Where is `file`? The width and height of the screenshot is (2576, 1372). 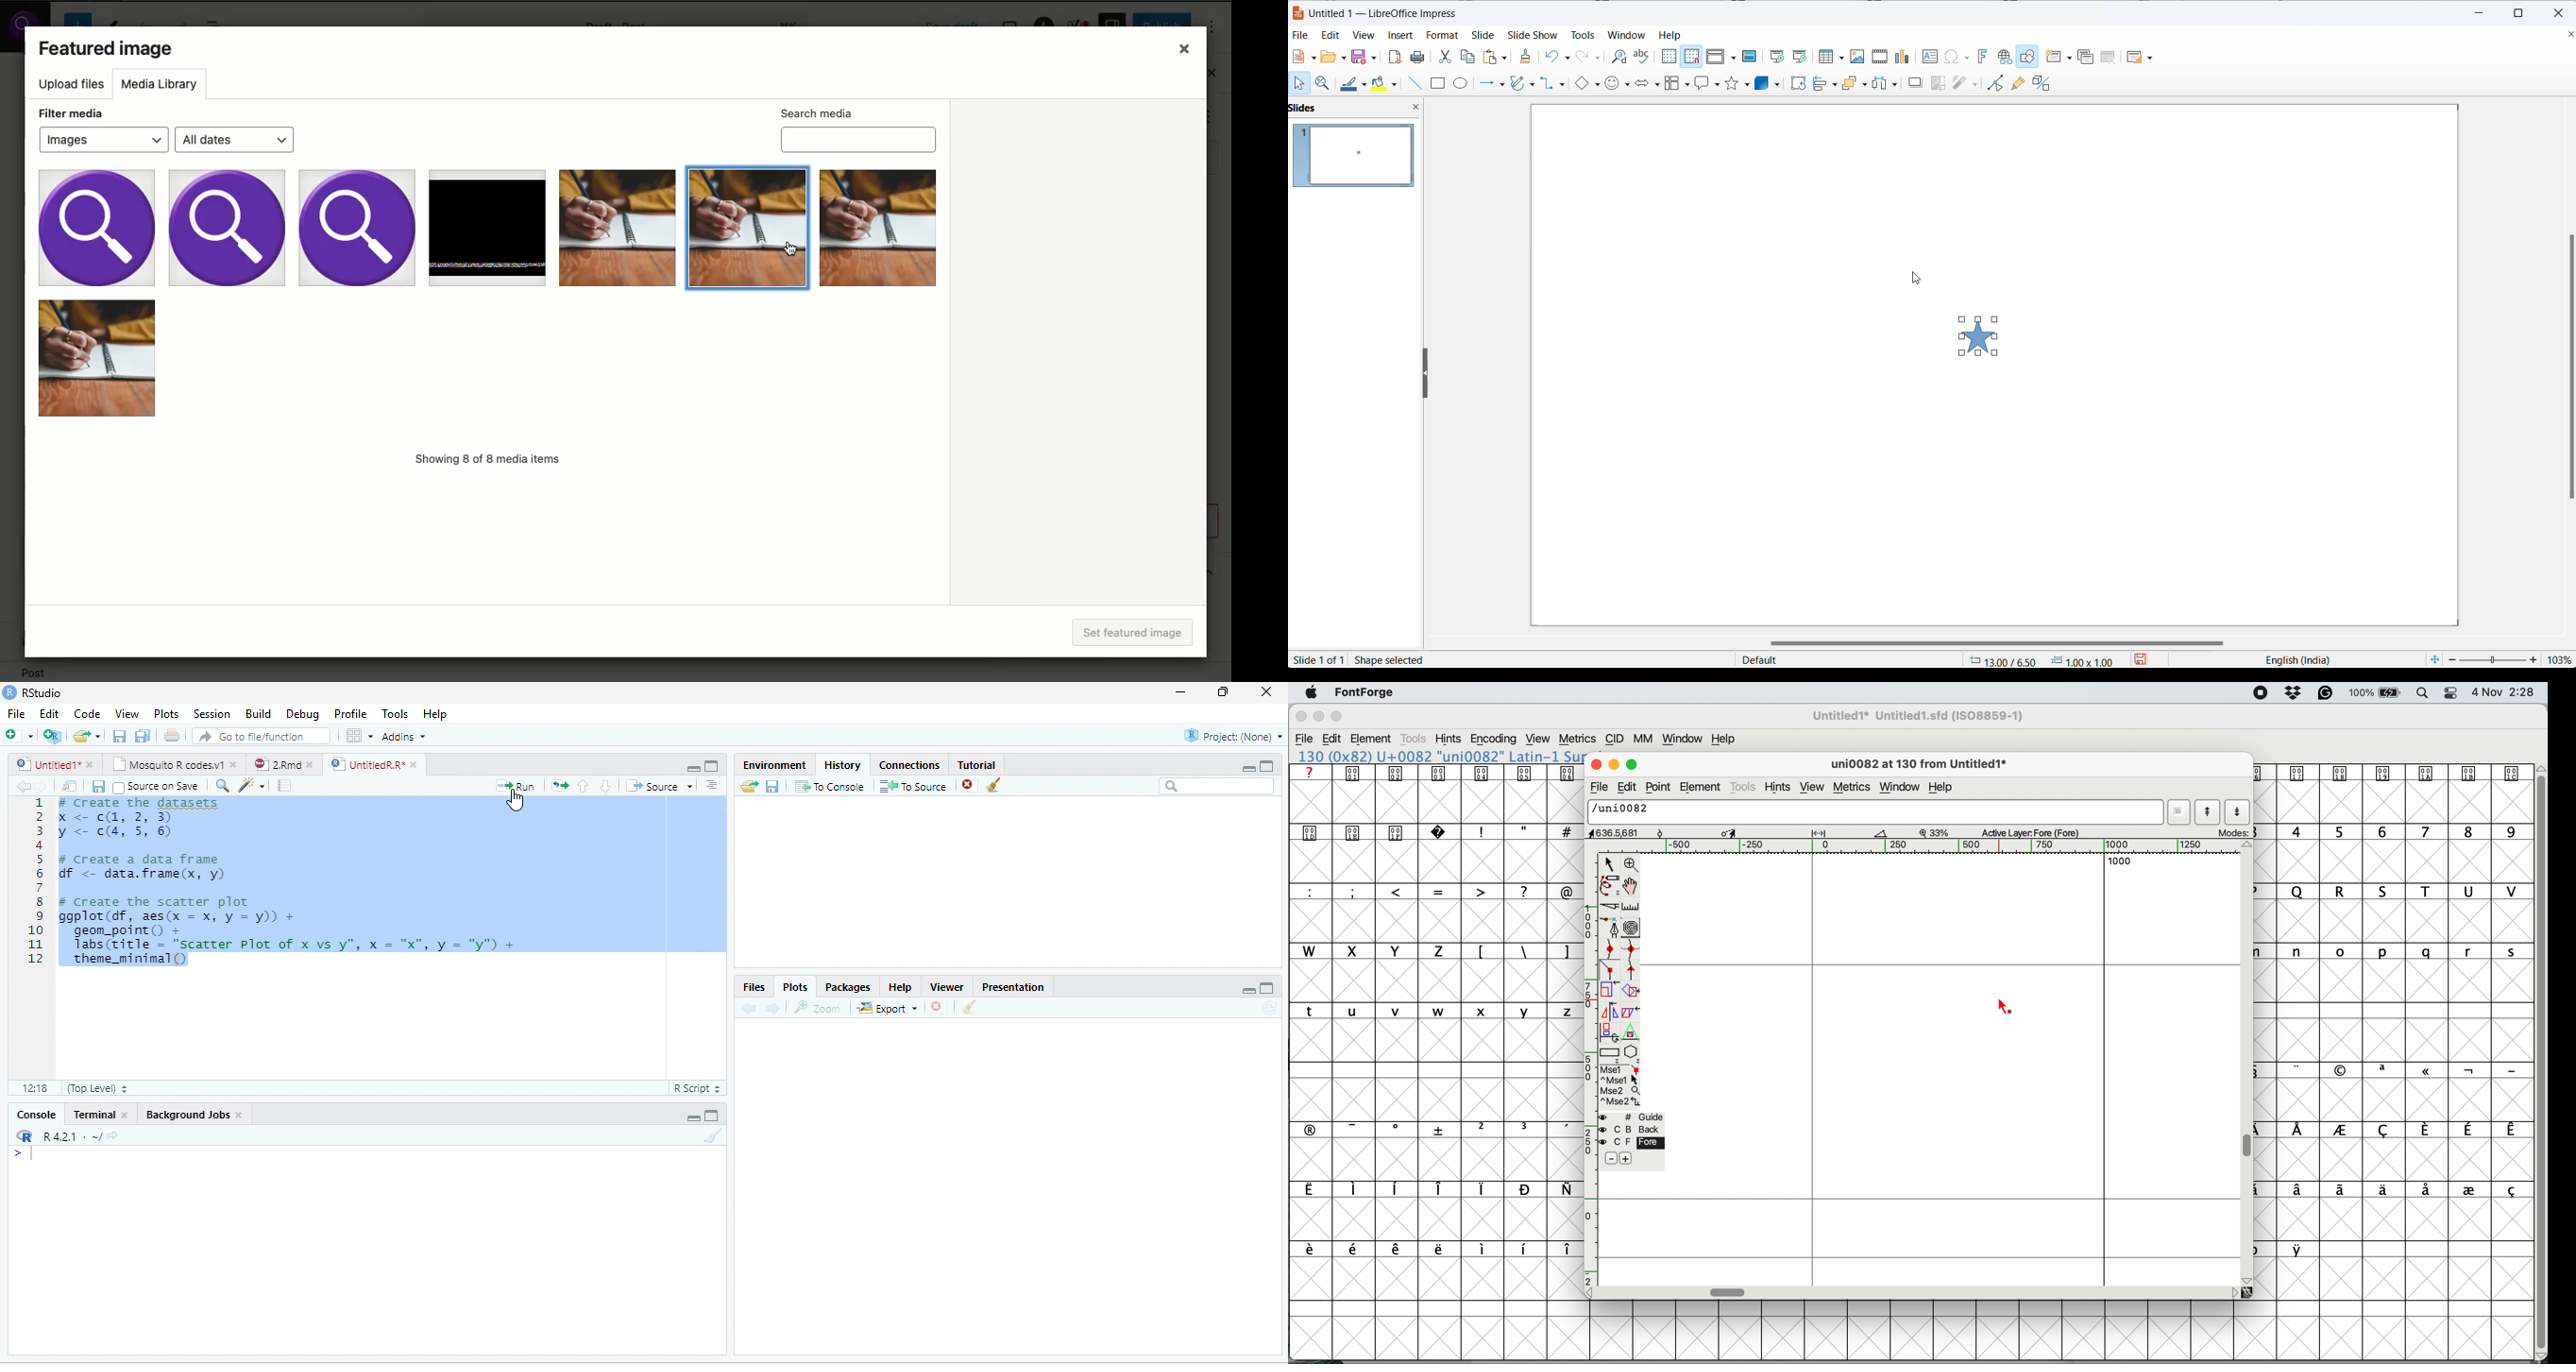
file is located at coordinates (1597, 787).